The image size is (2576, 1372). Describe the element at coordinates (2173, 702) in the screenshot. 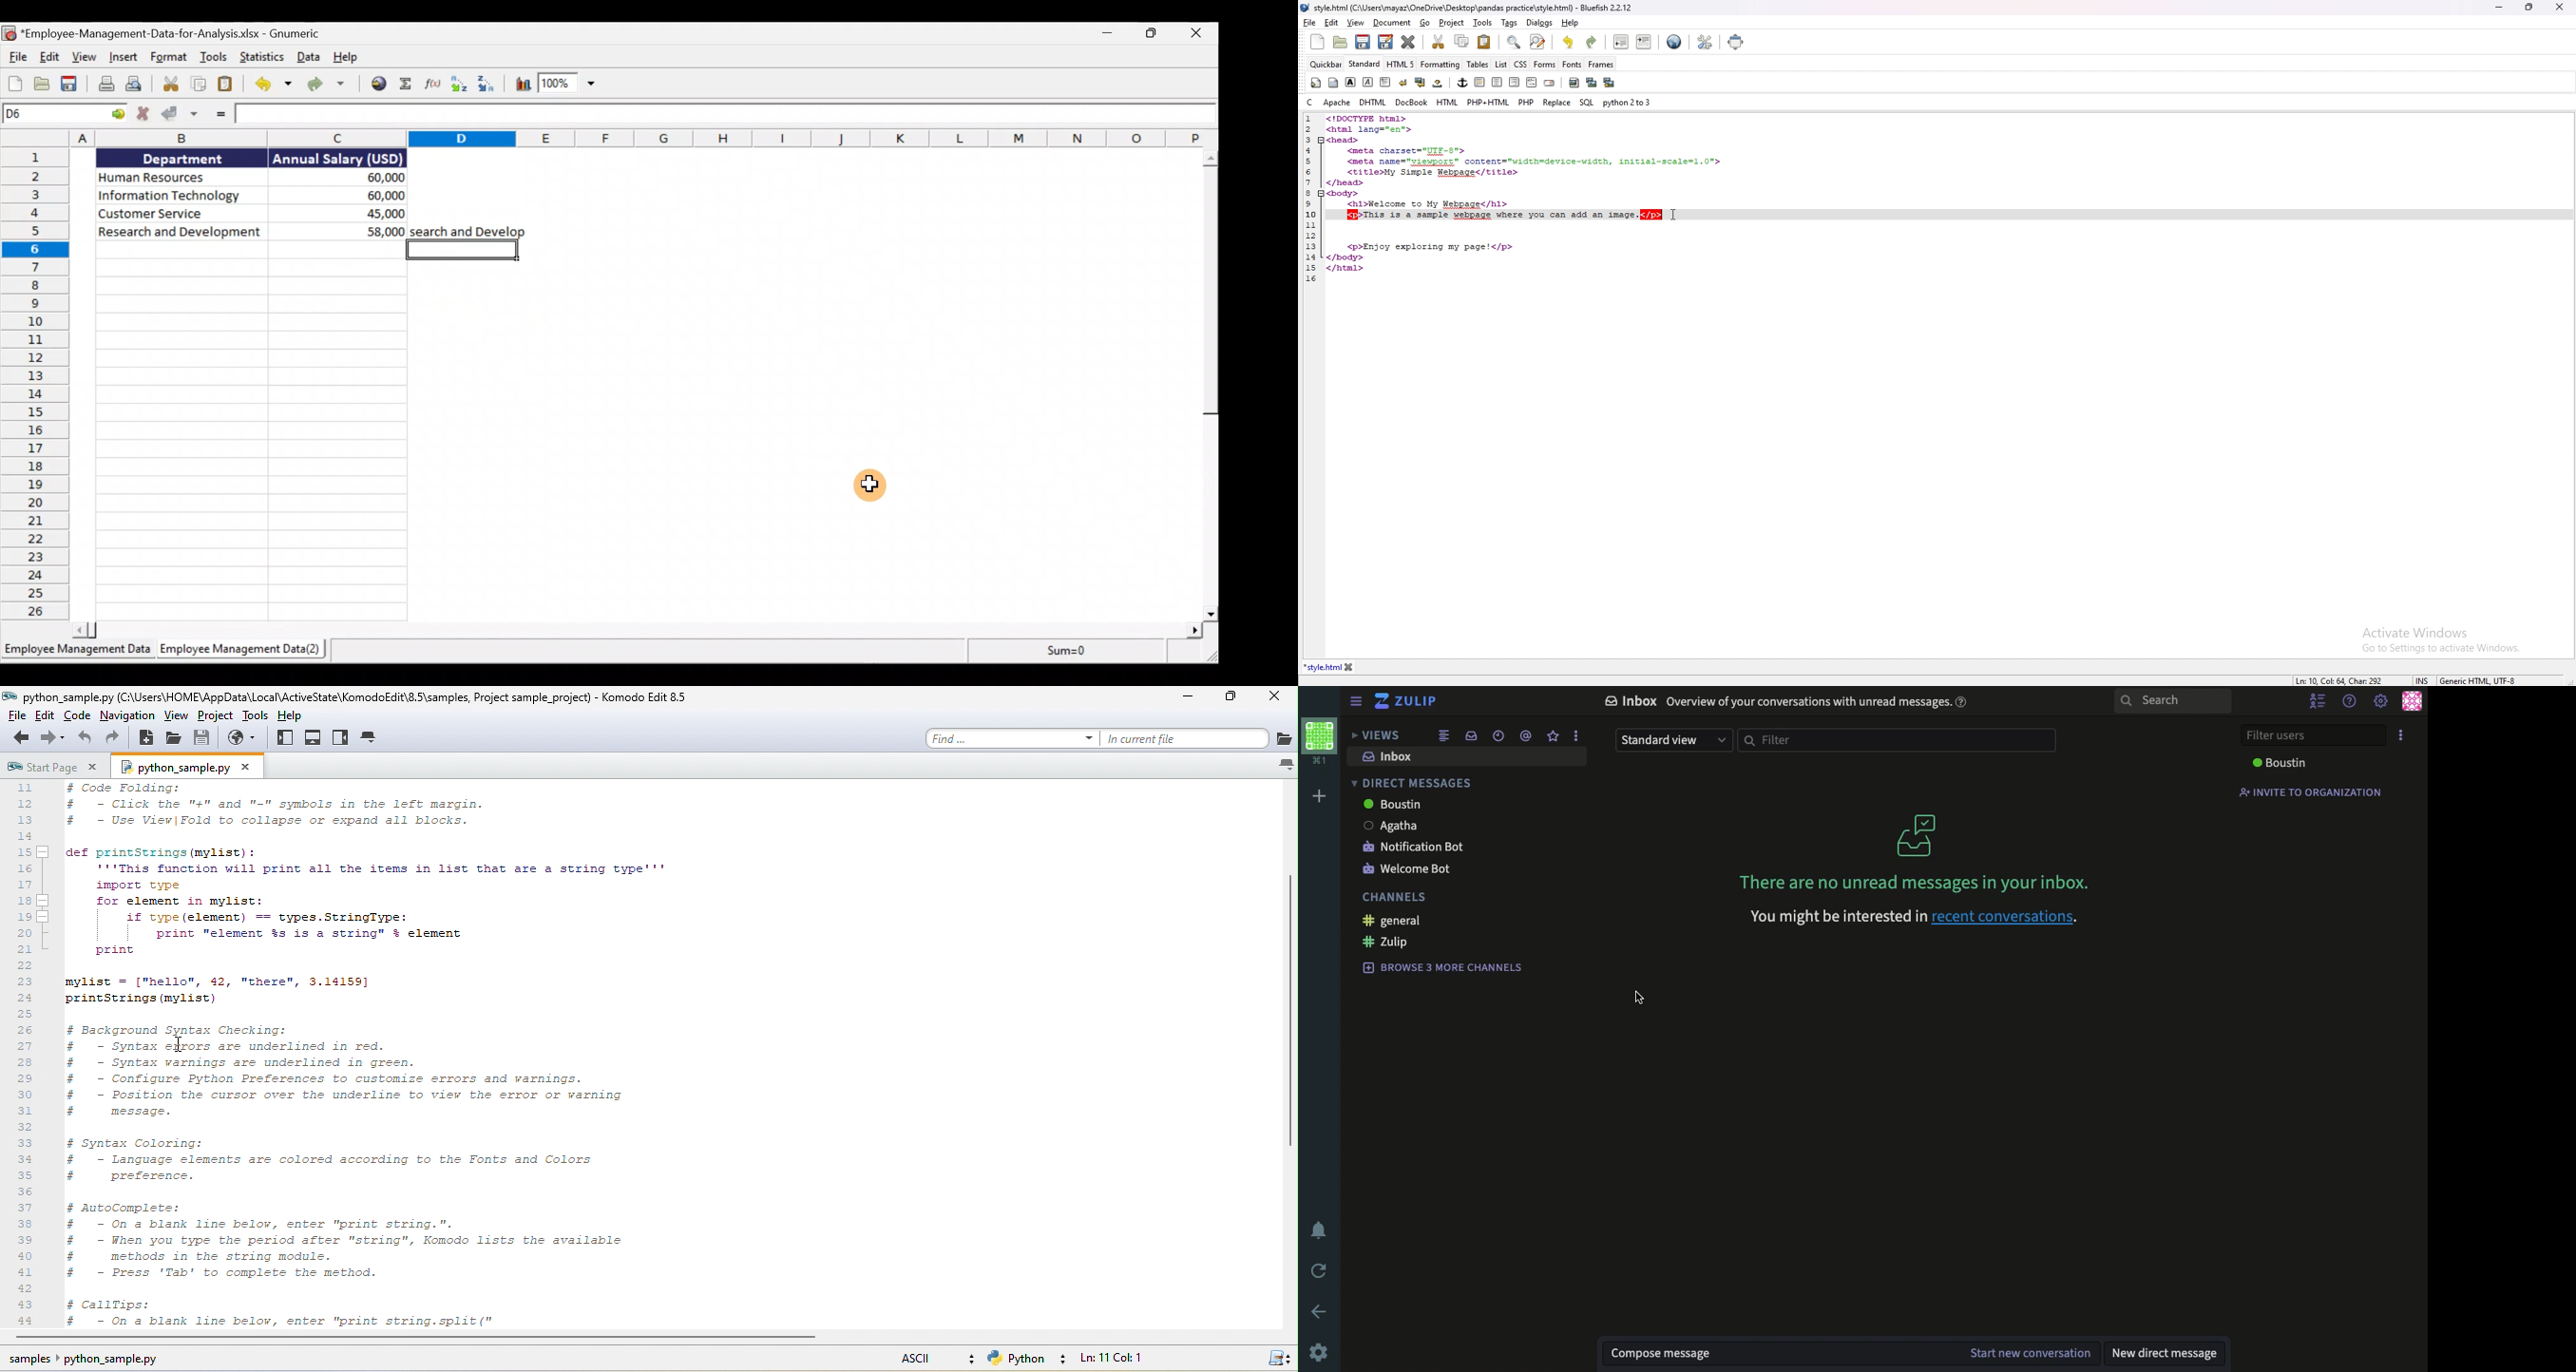

I see `search` at that location.